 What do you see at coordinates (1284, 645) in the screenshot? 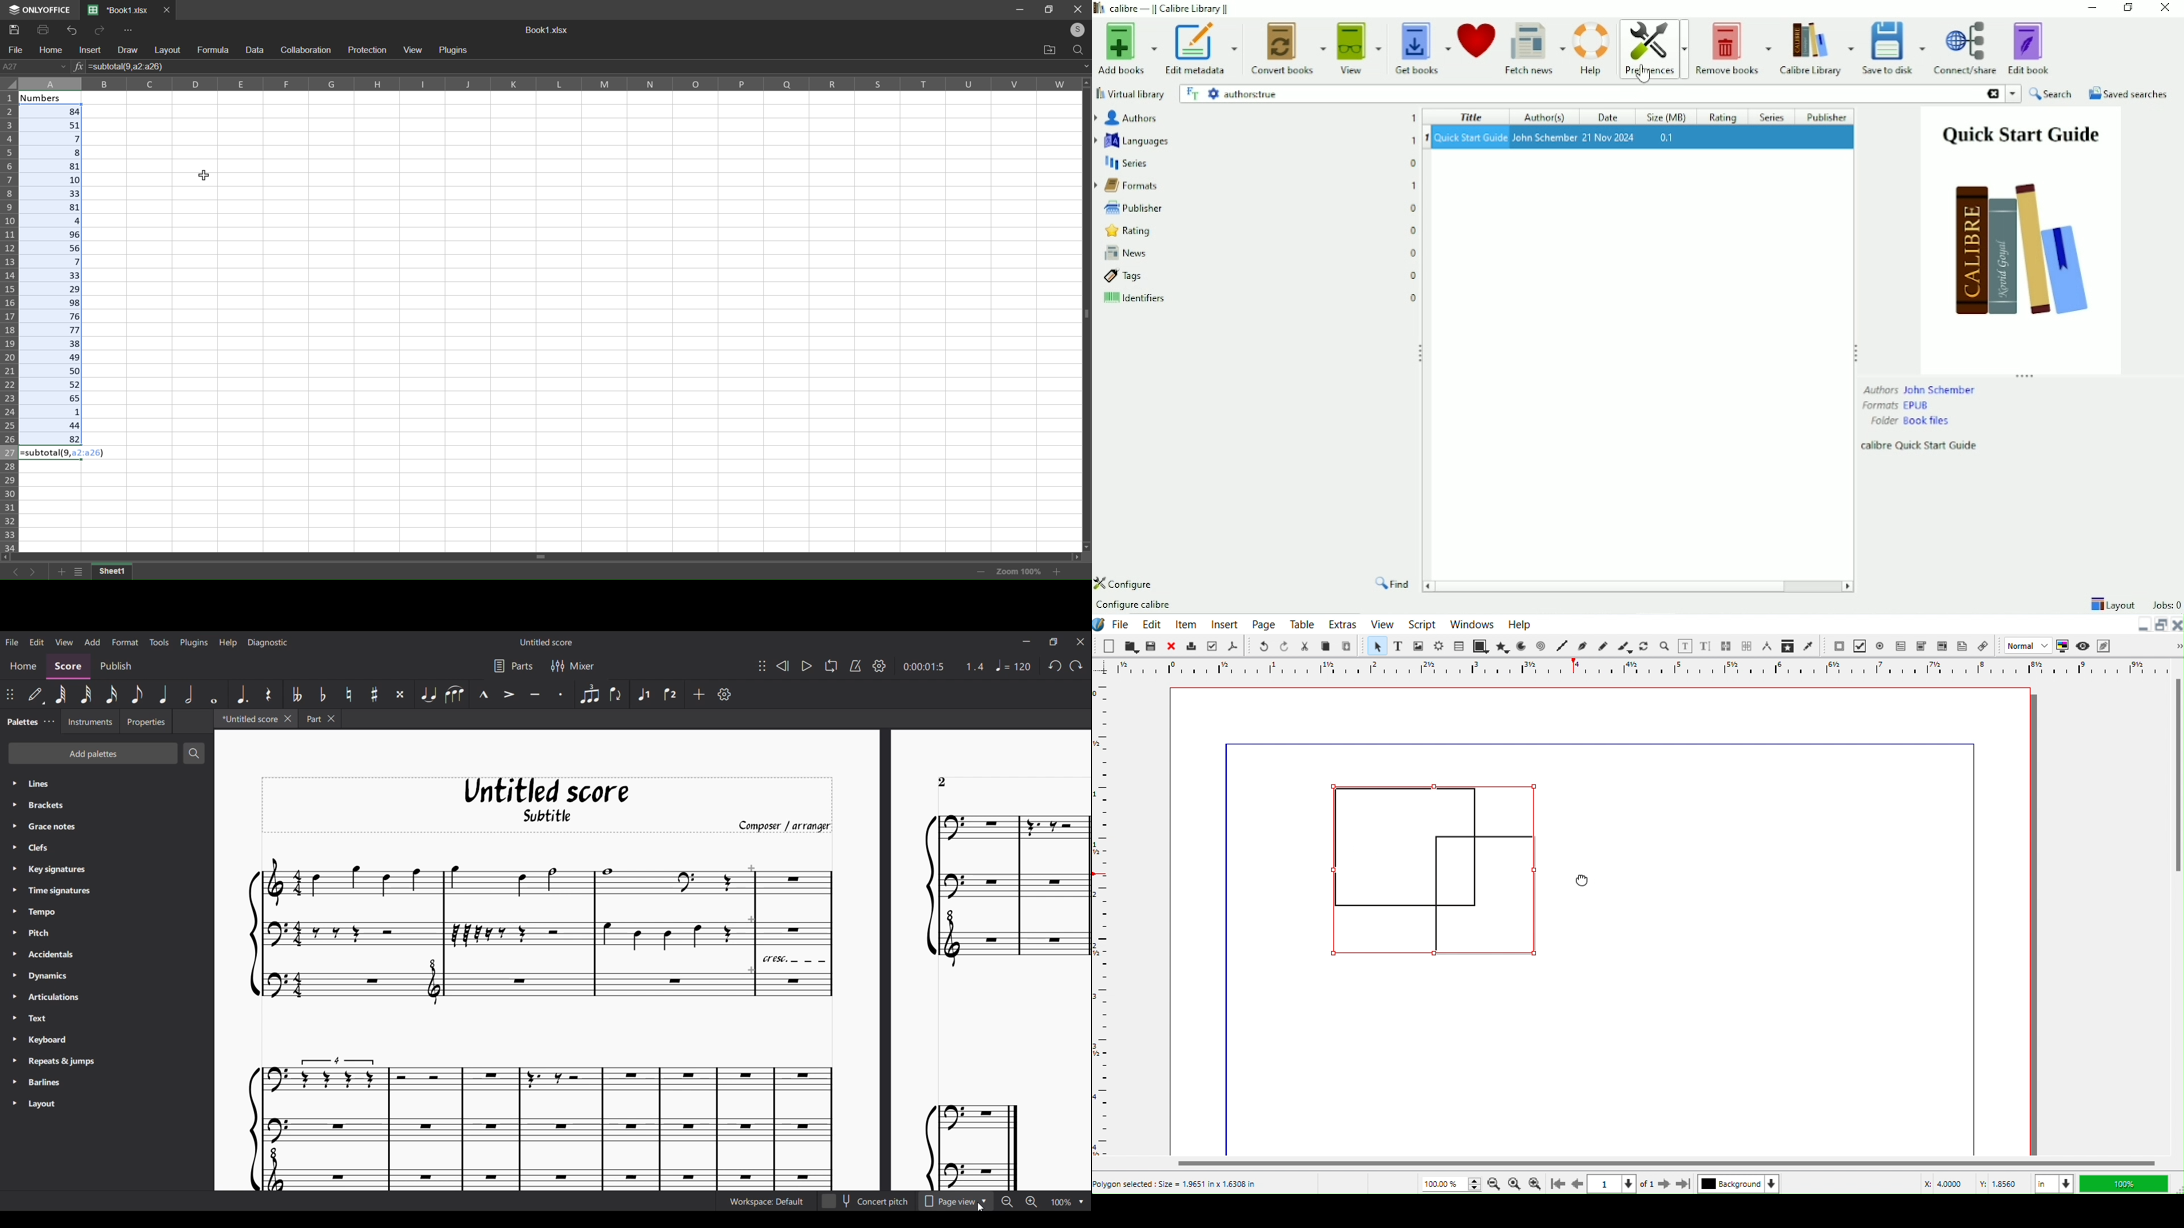
I see `Redo` at bounding box center [1284, 645].